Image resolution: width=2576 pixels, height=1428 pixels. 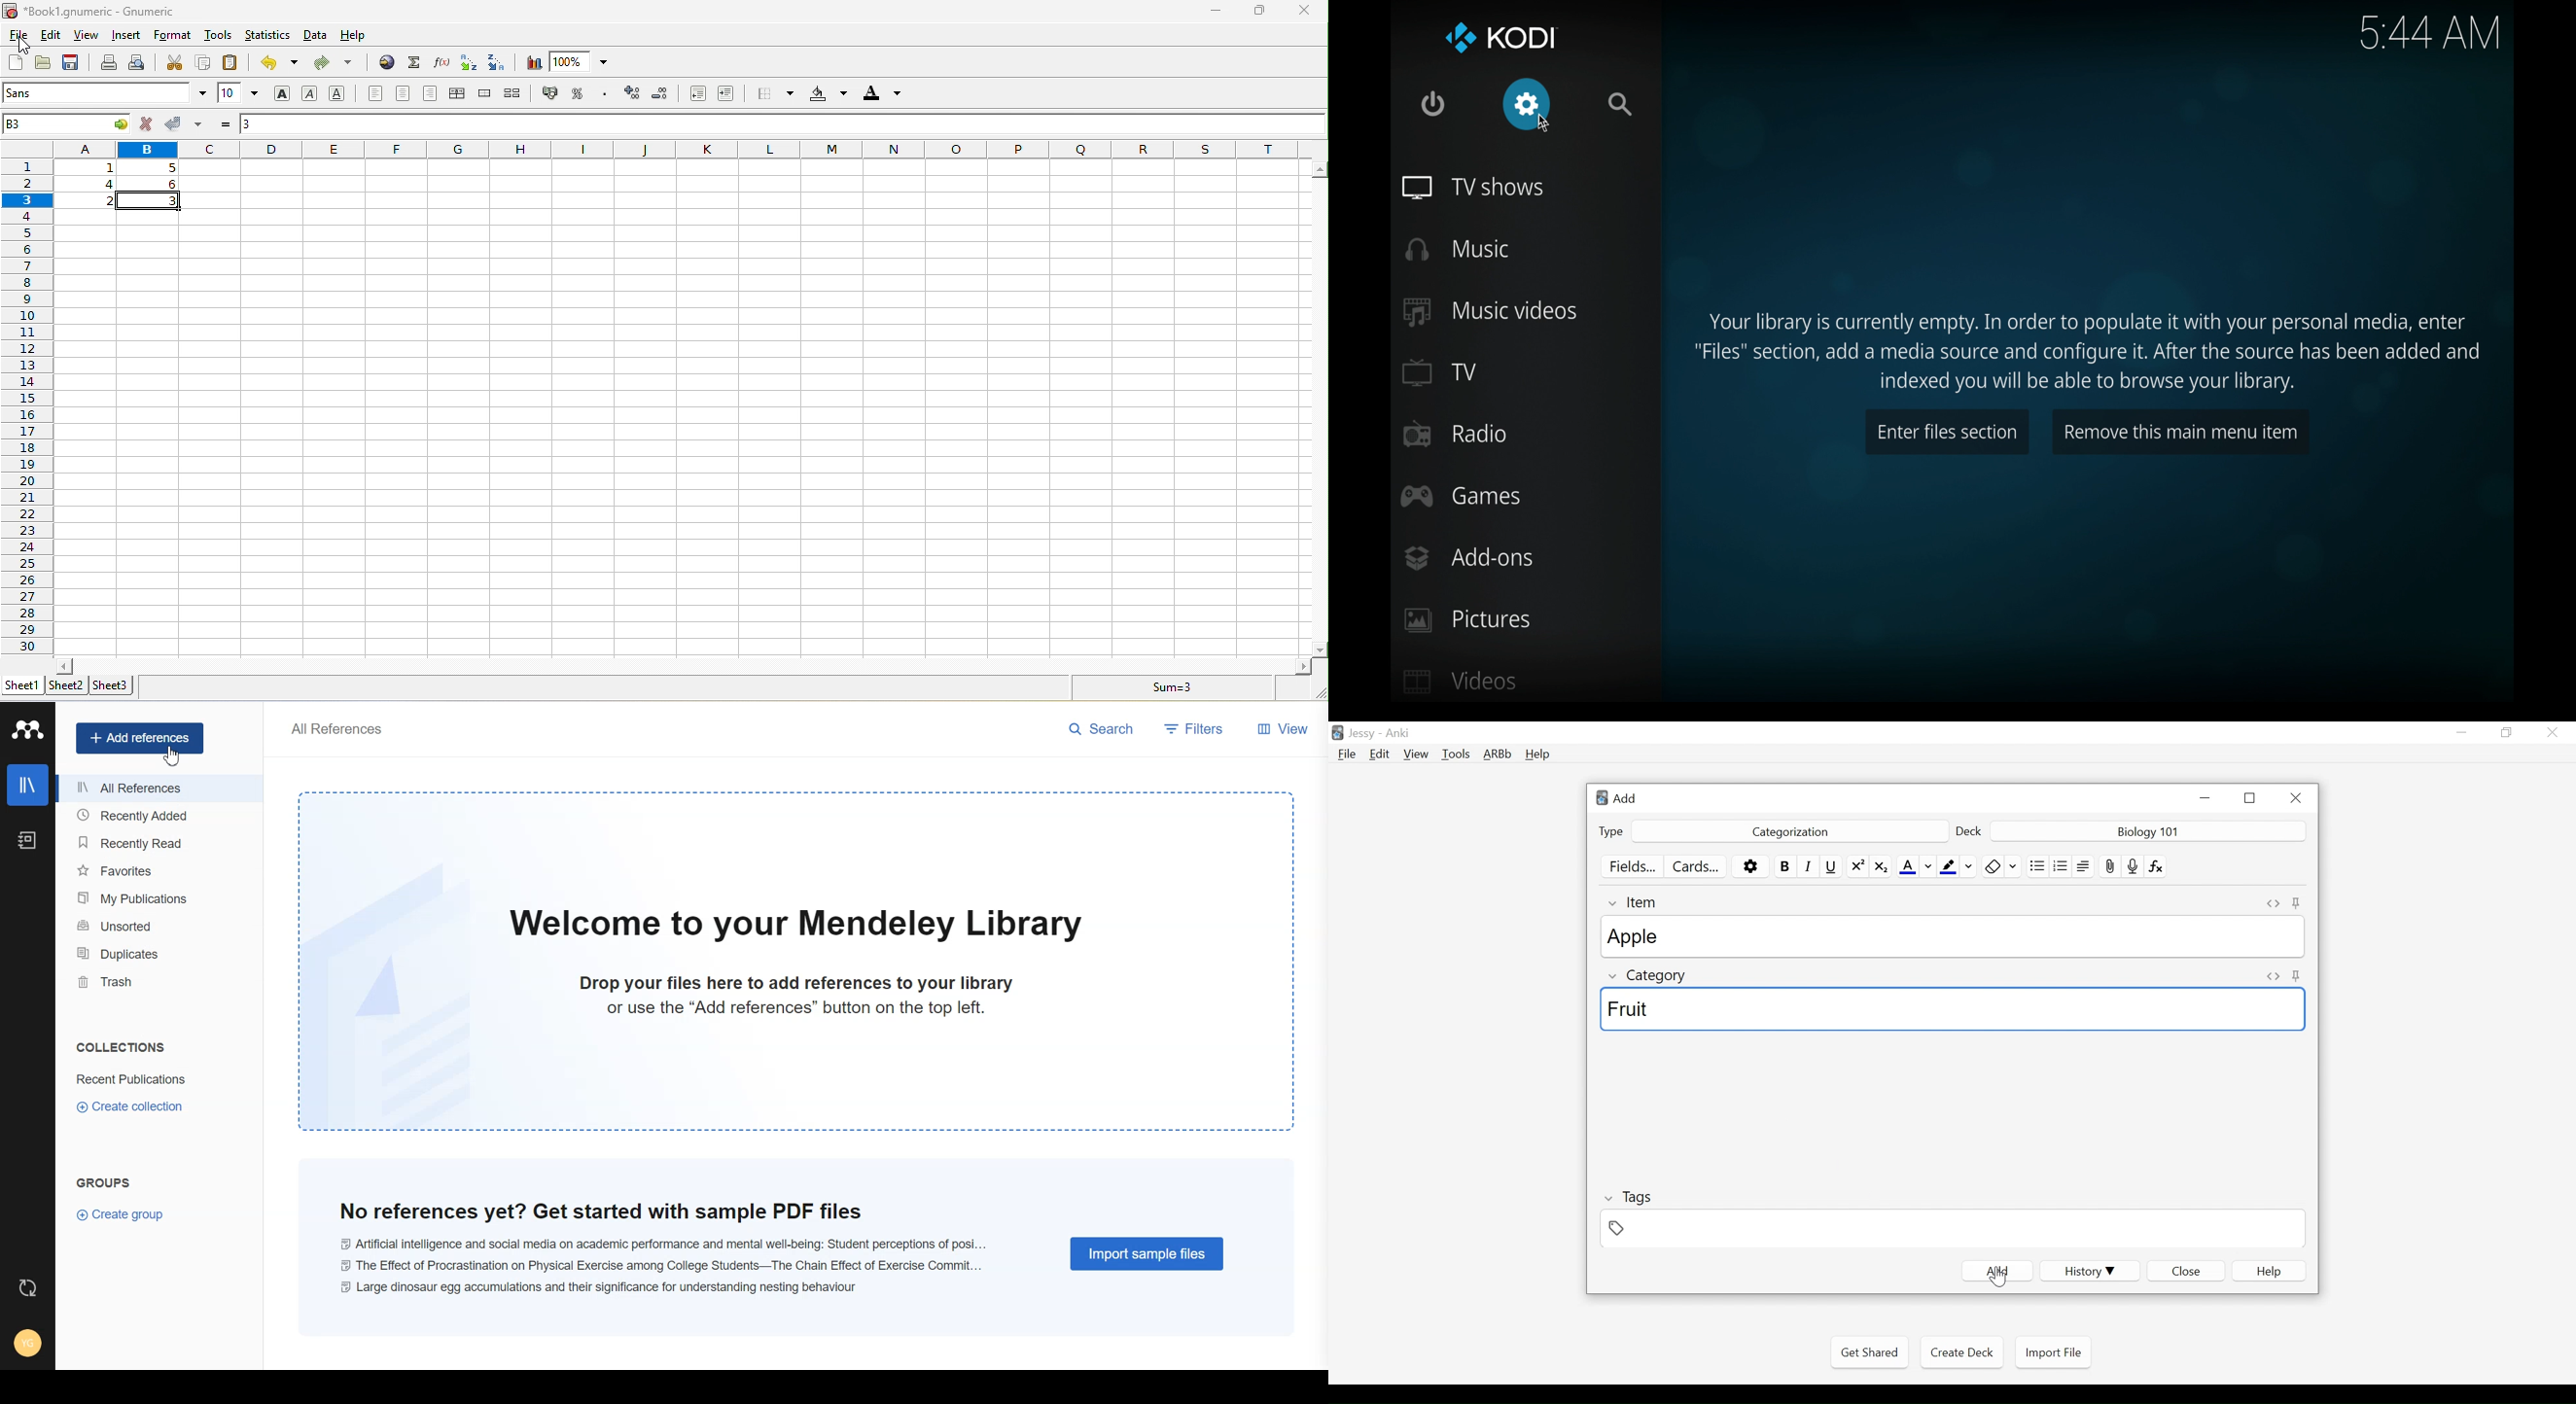 I want to click on music videos, so click(x=1490, y=311).